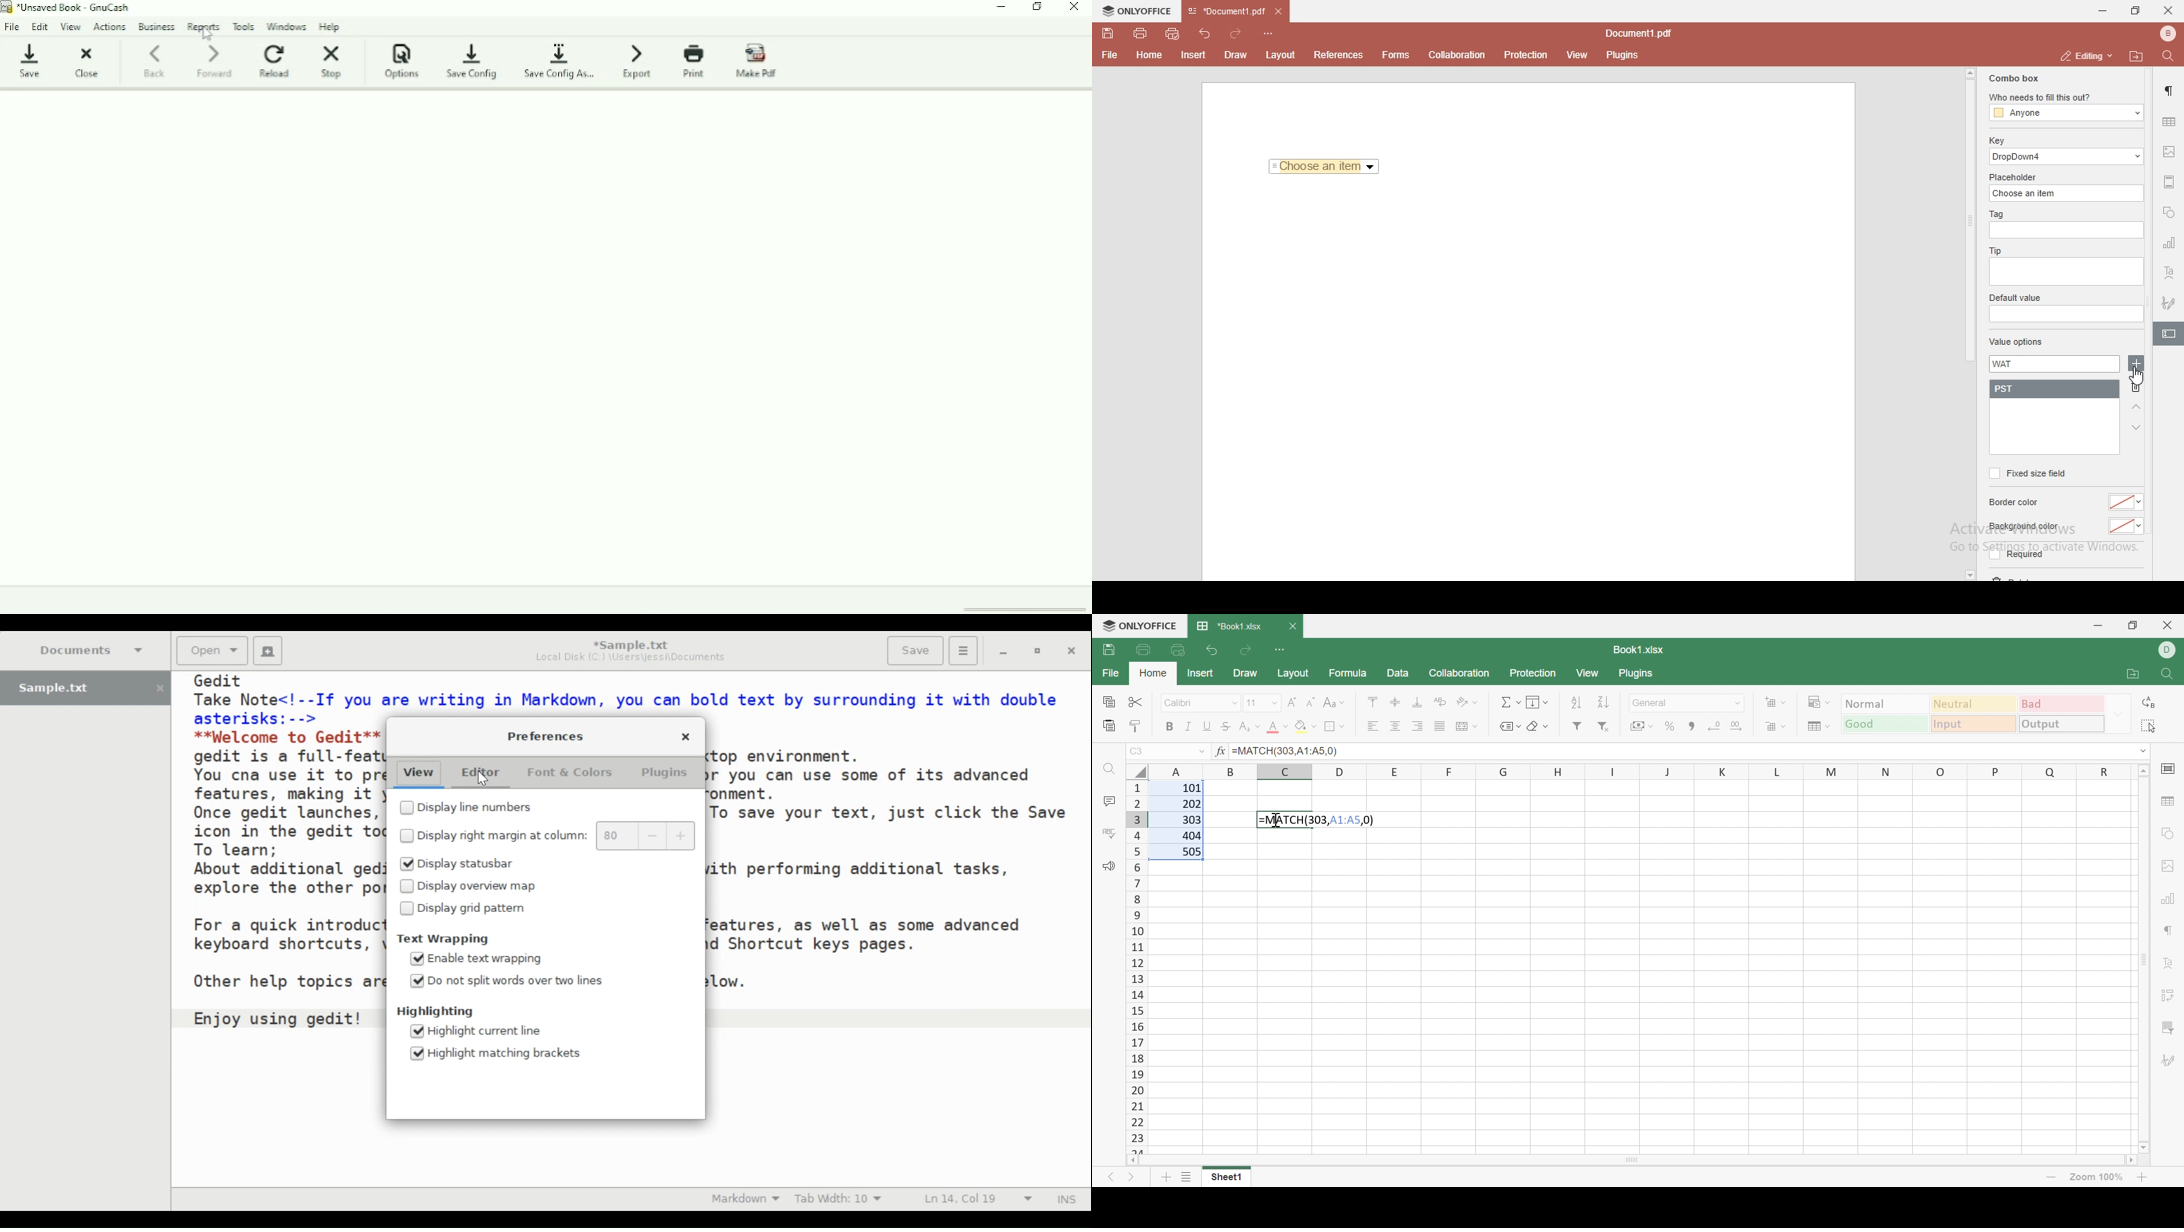 The image size is (2184, 1232). Describe the element at coordinates (1309, 701) in the screenshot. I see `Decrement font size` at that location.